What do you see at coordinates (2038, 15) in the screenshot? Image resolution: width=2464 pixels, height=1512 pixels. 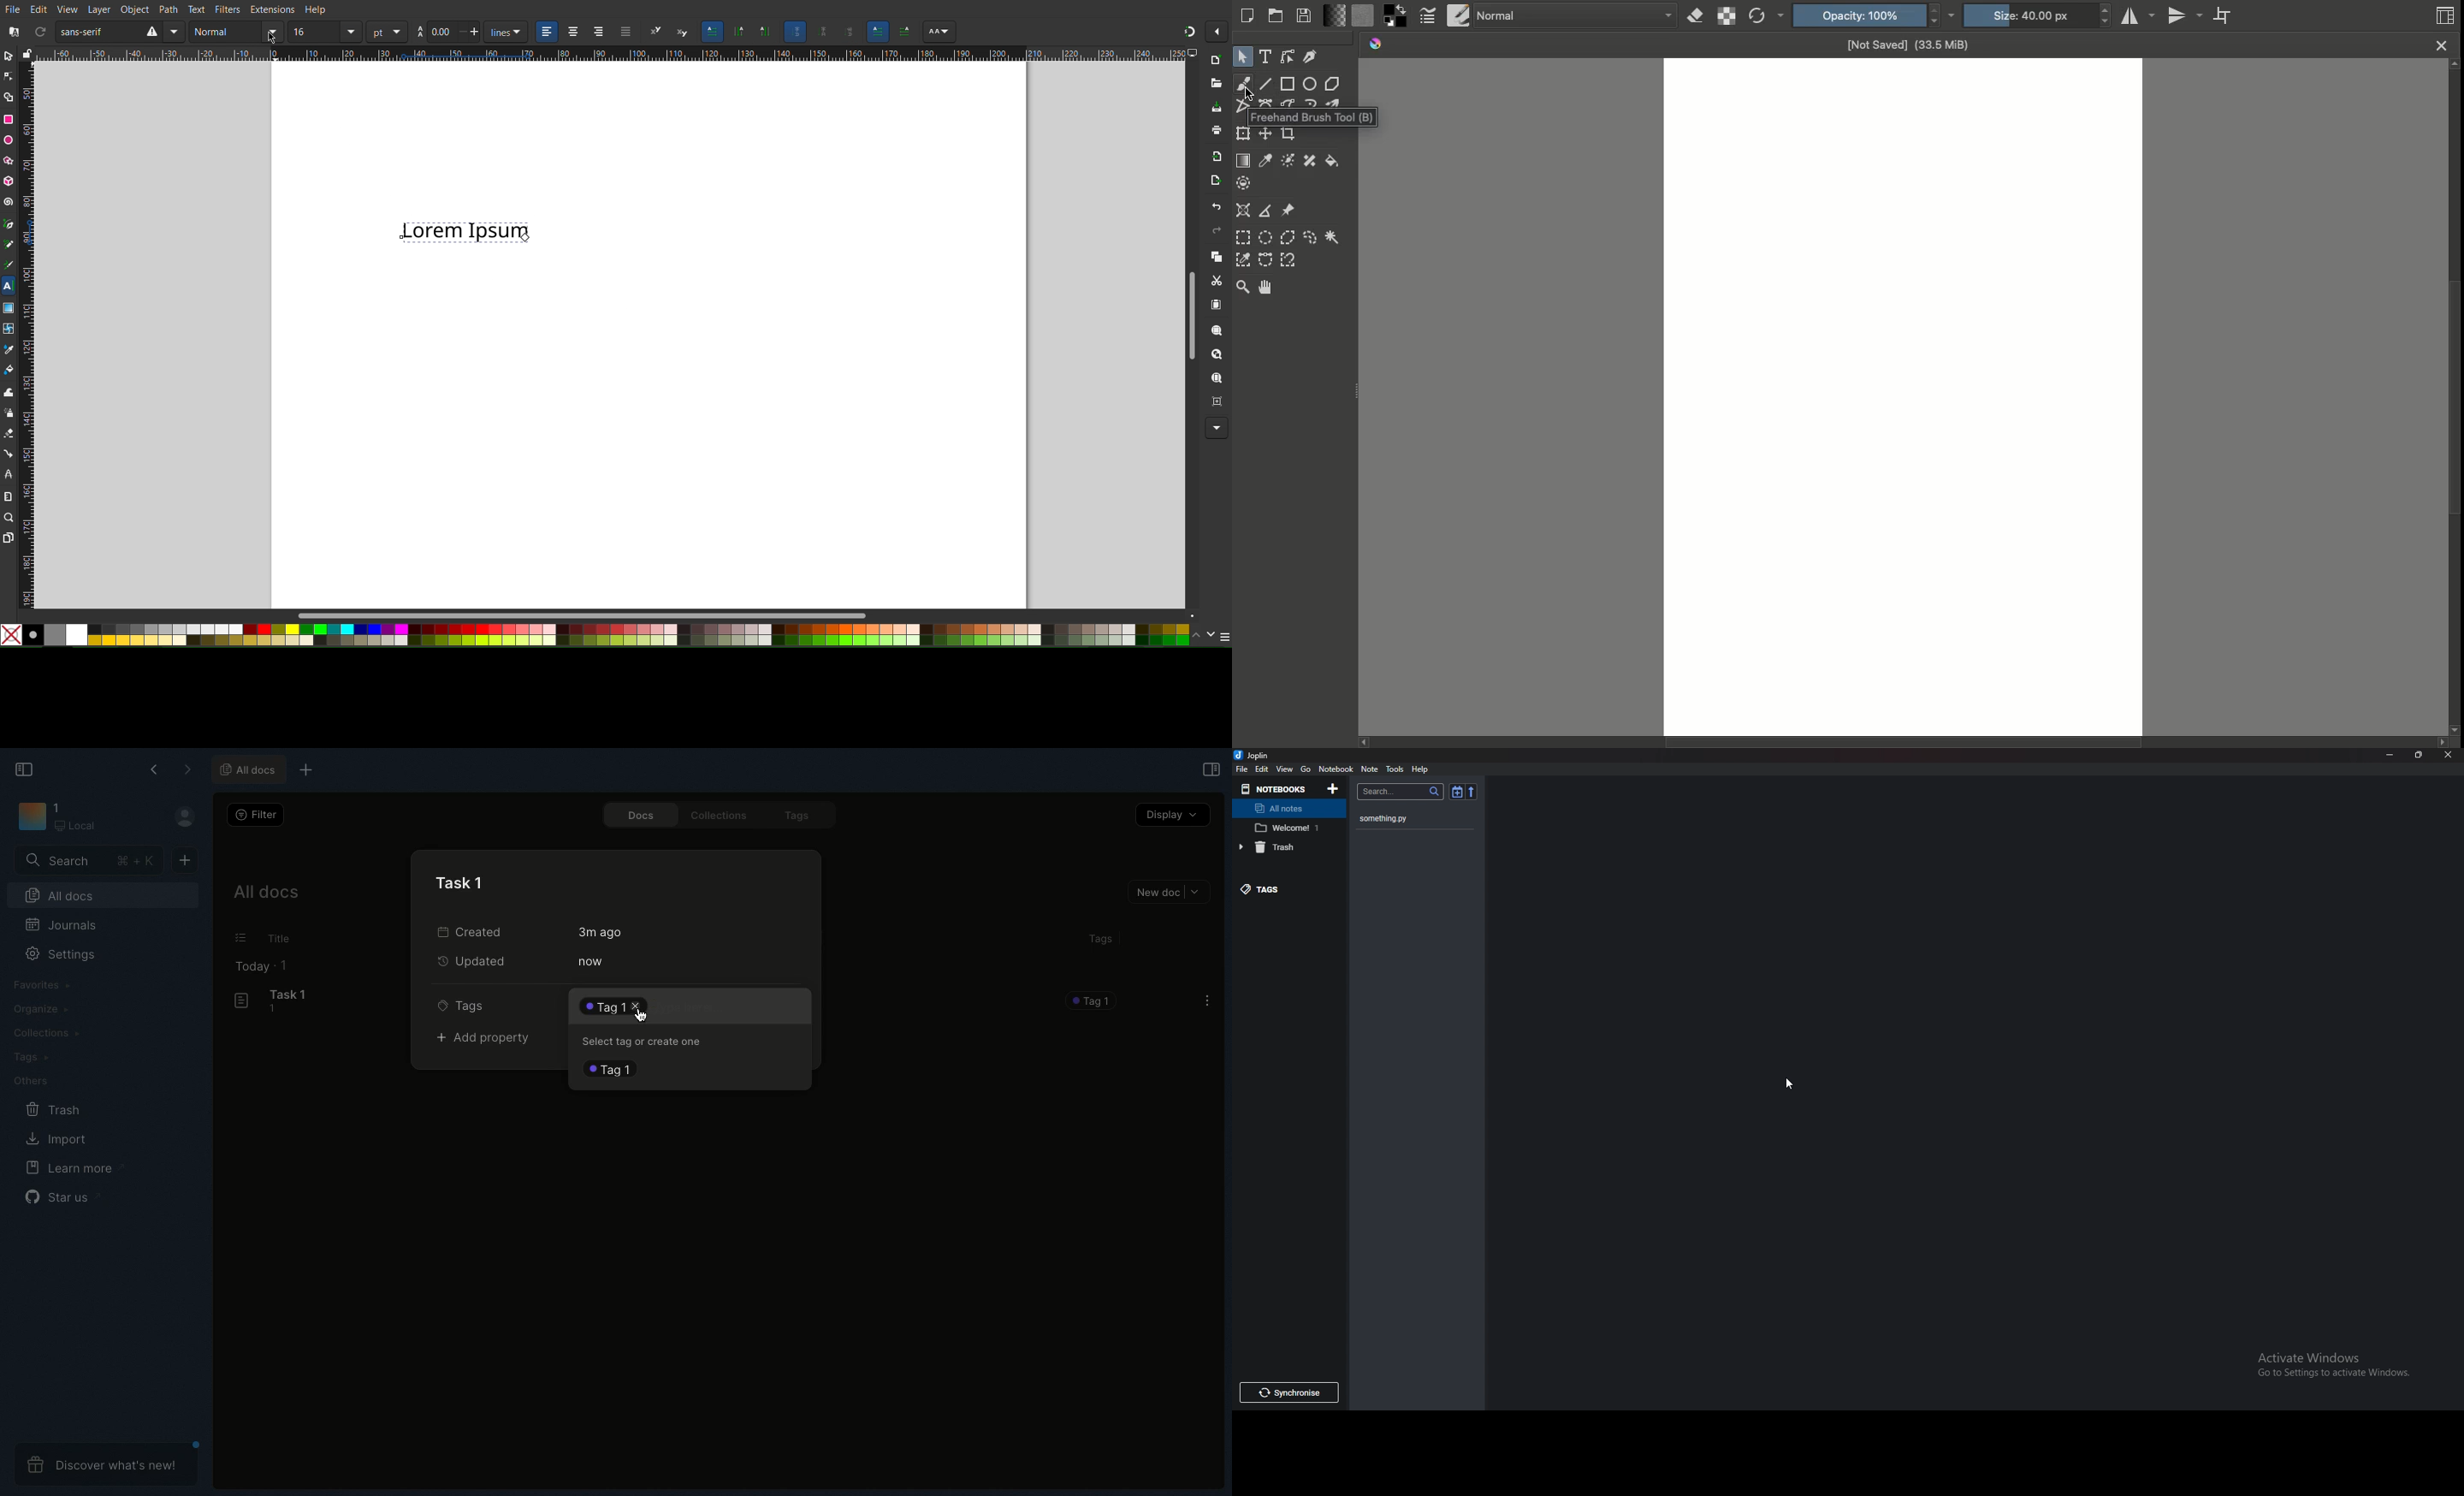 I see `Size` at bounding box center [2038, 15].